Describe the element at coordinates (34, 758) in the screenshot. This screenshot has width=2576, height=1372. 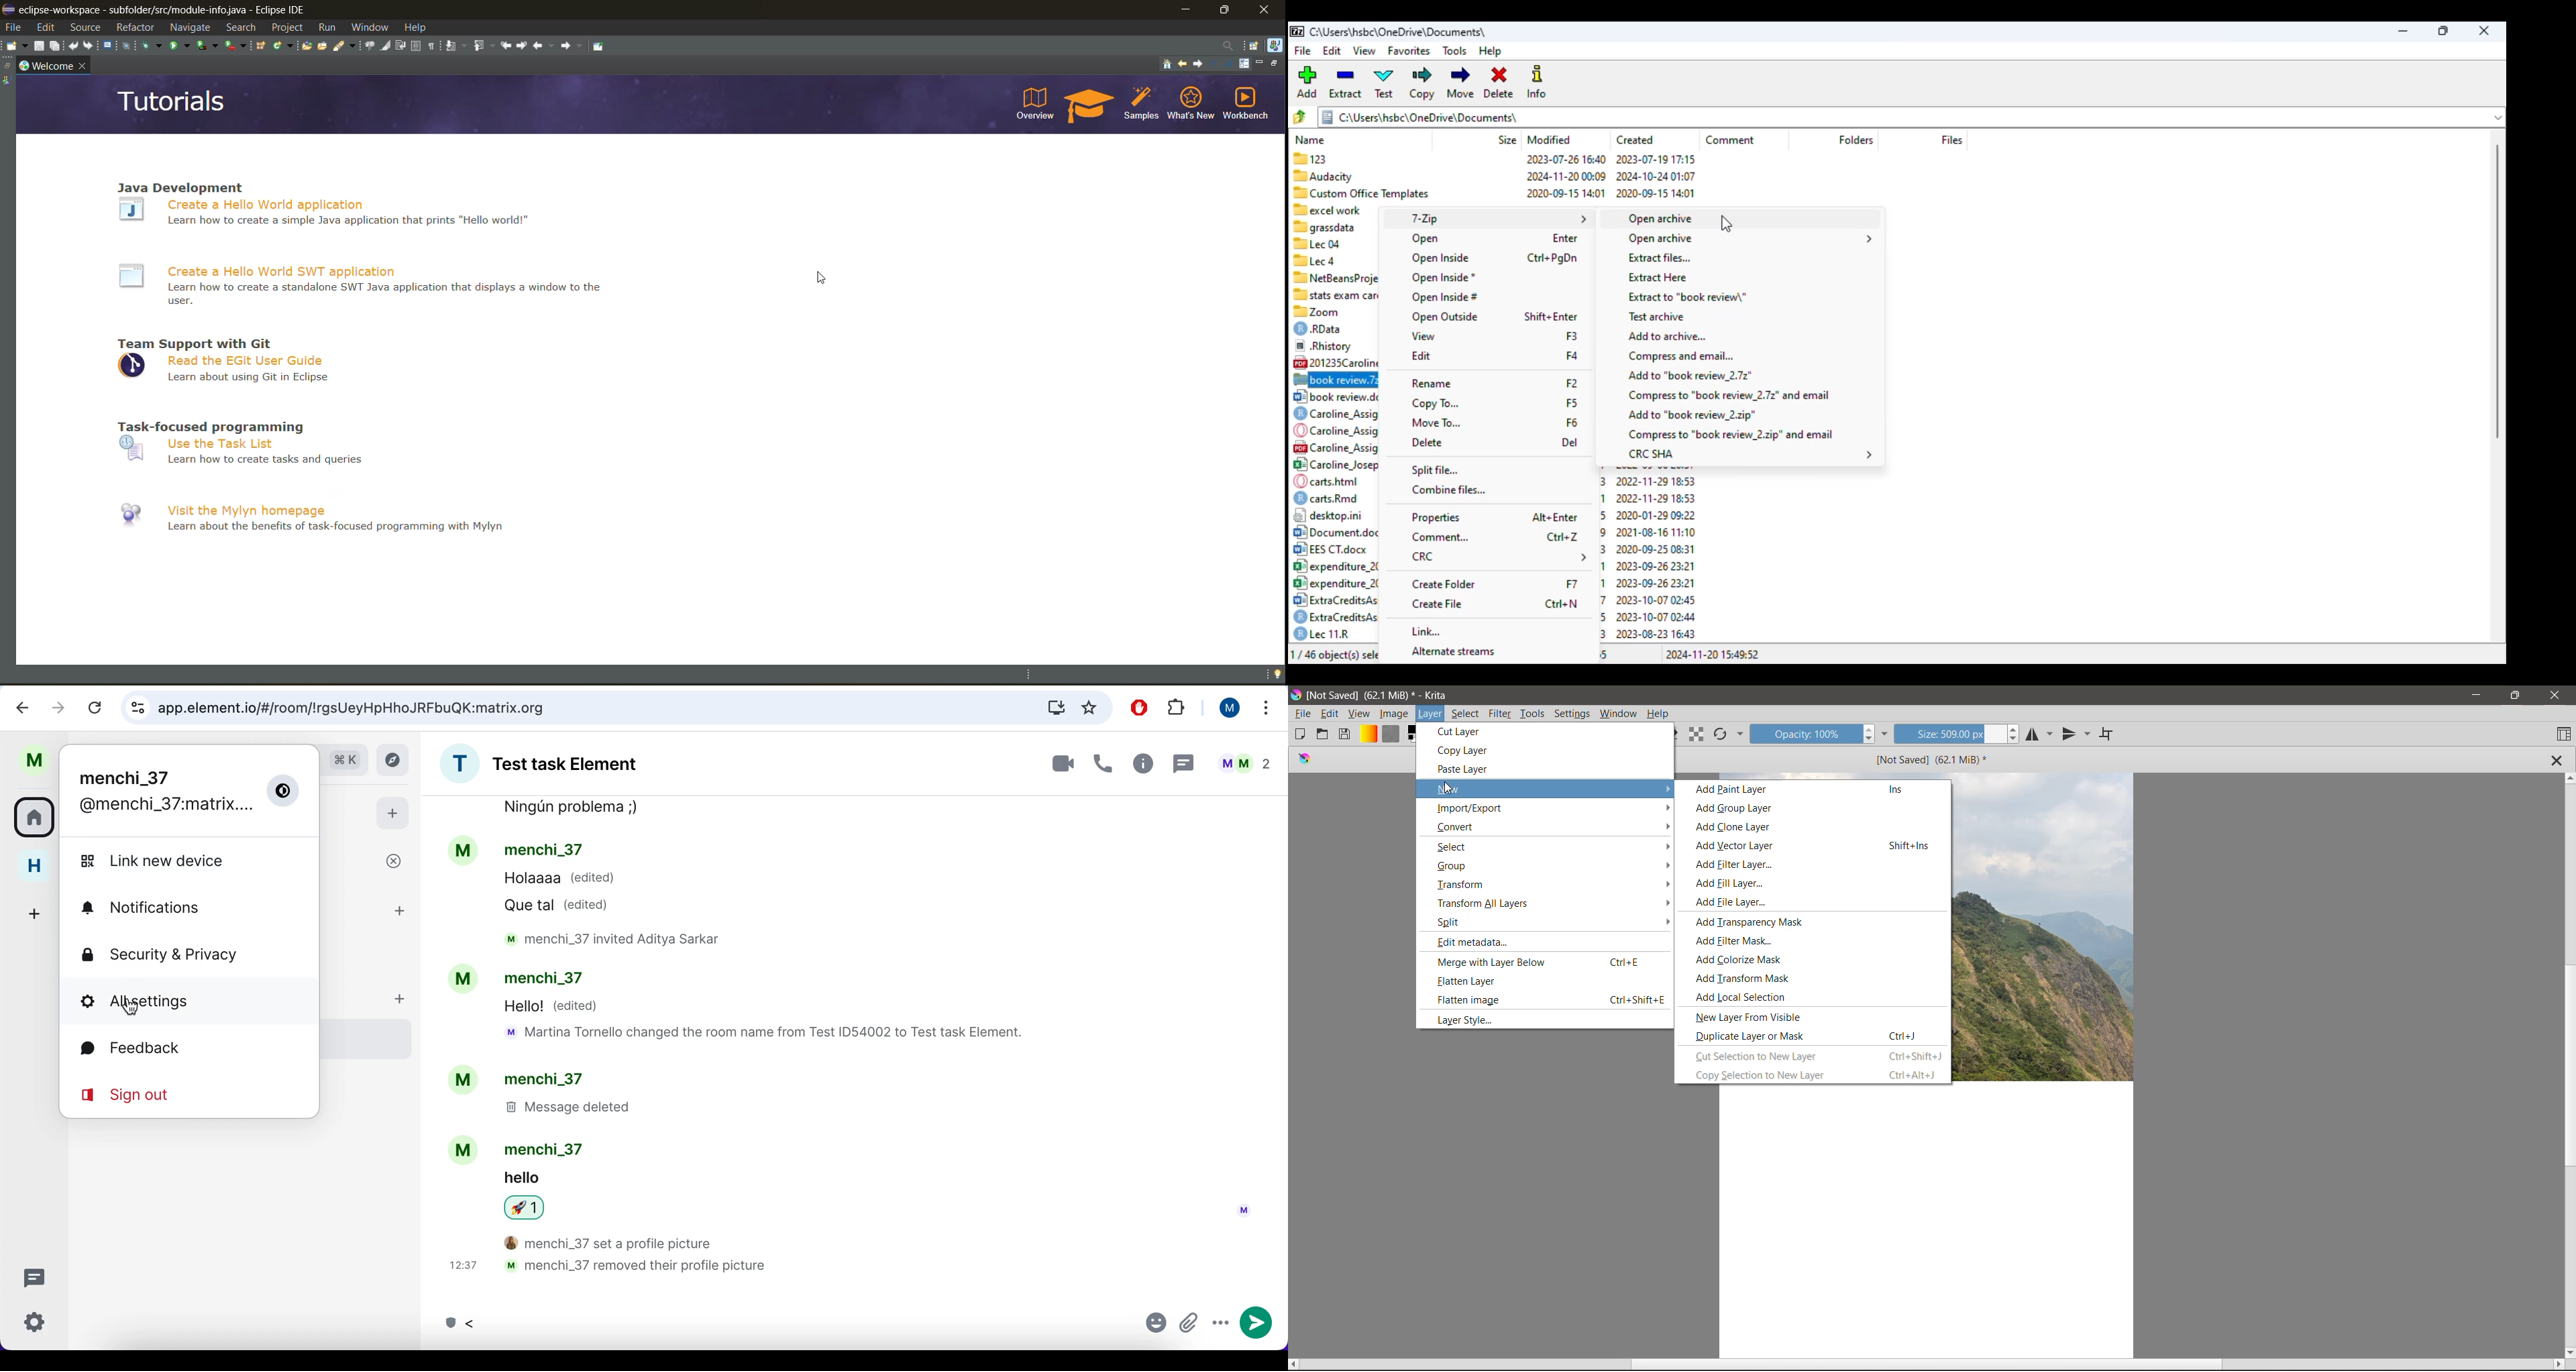
I see `user` at that location.